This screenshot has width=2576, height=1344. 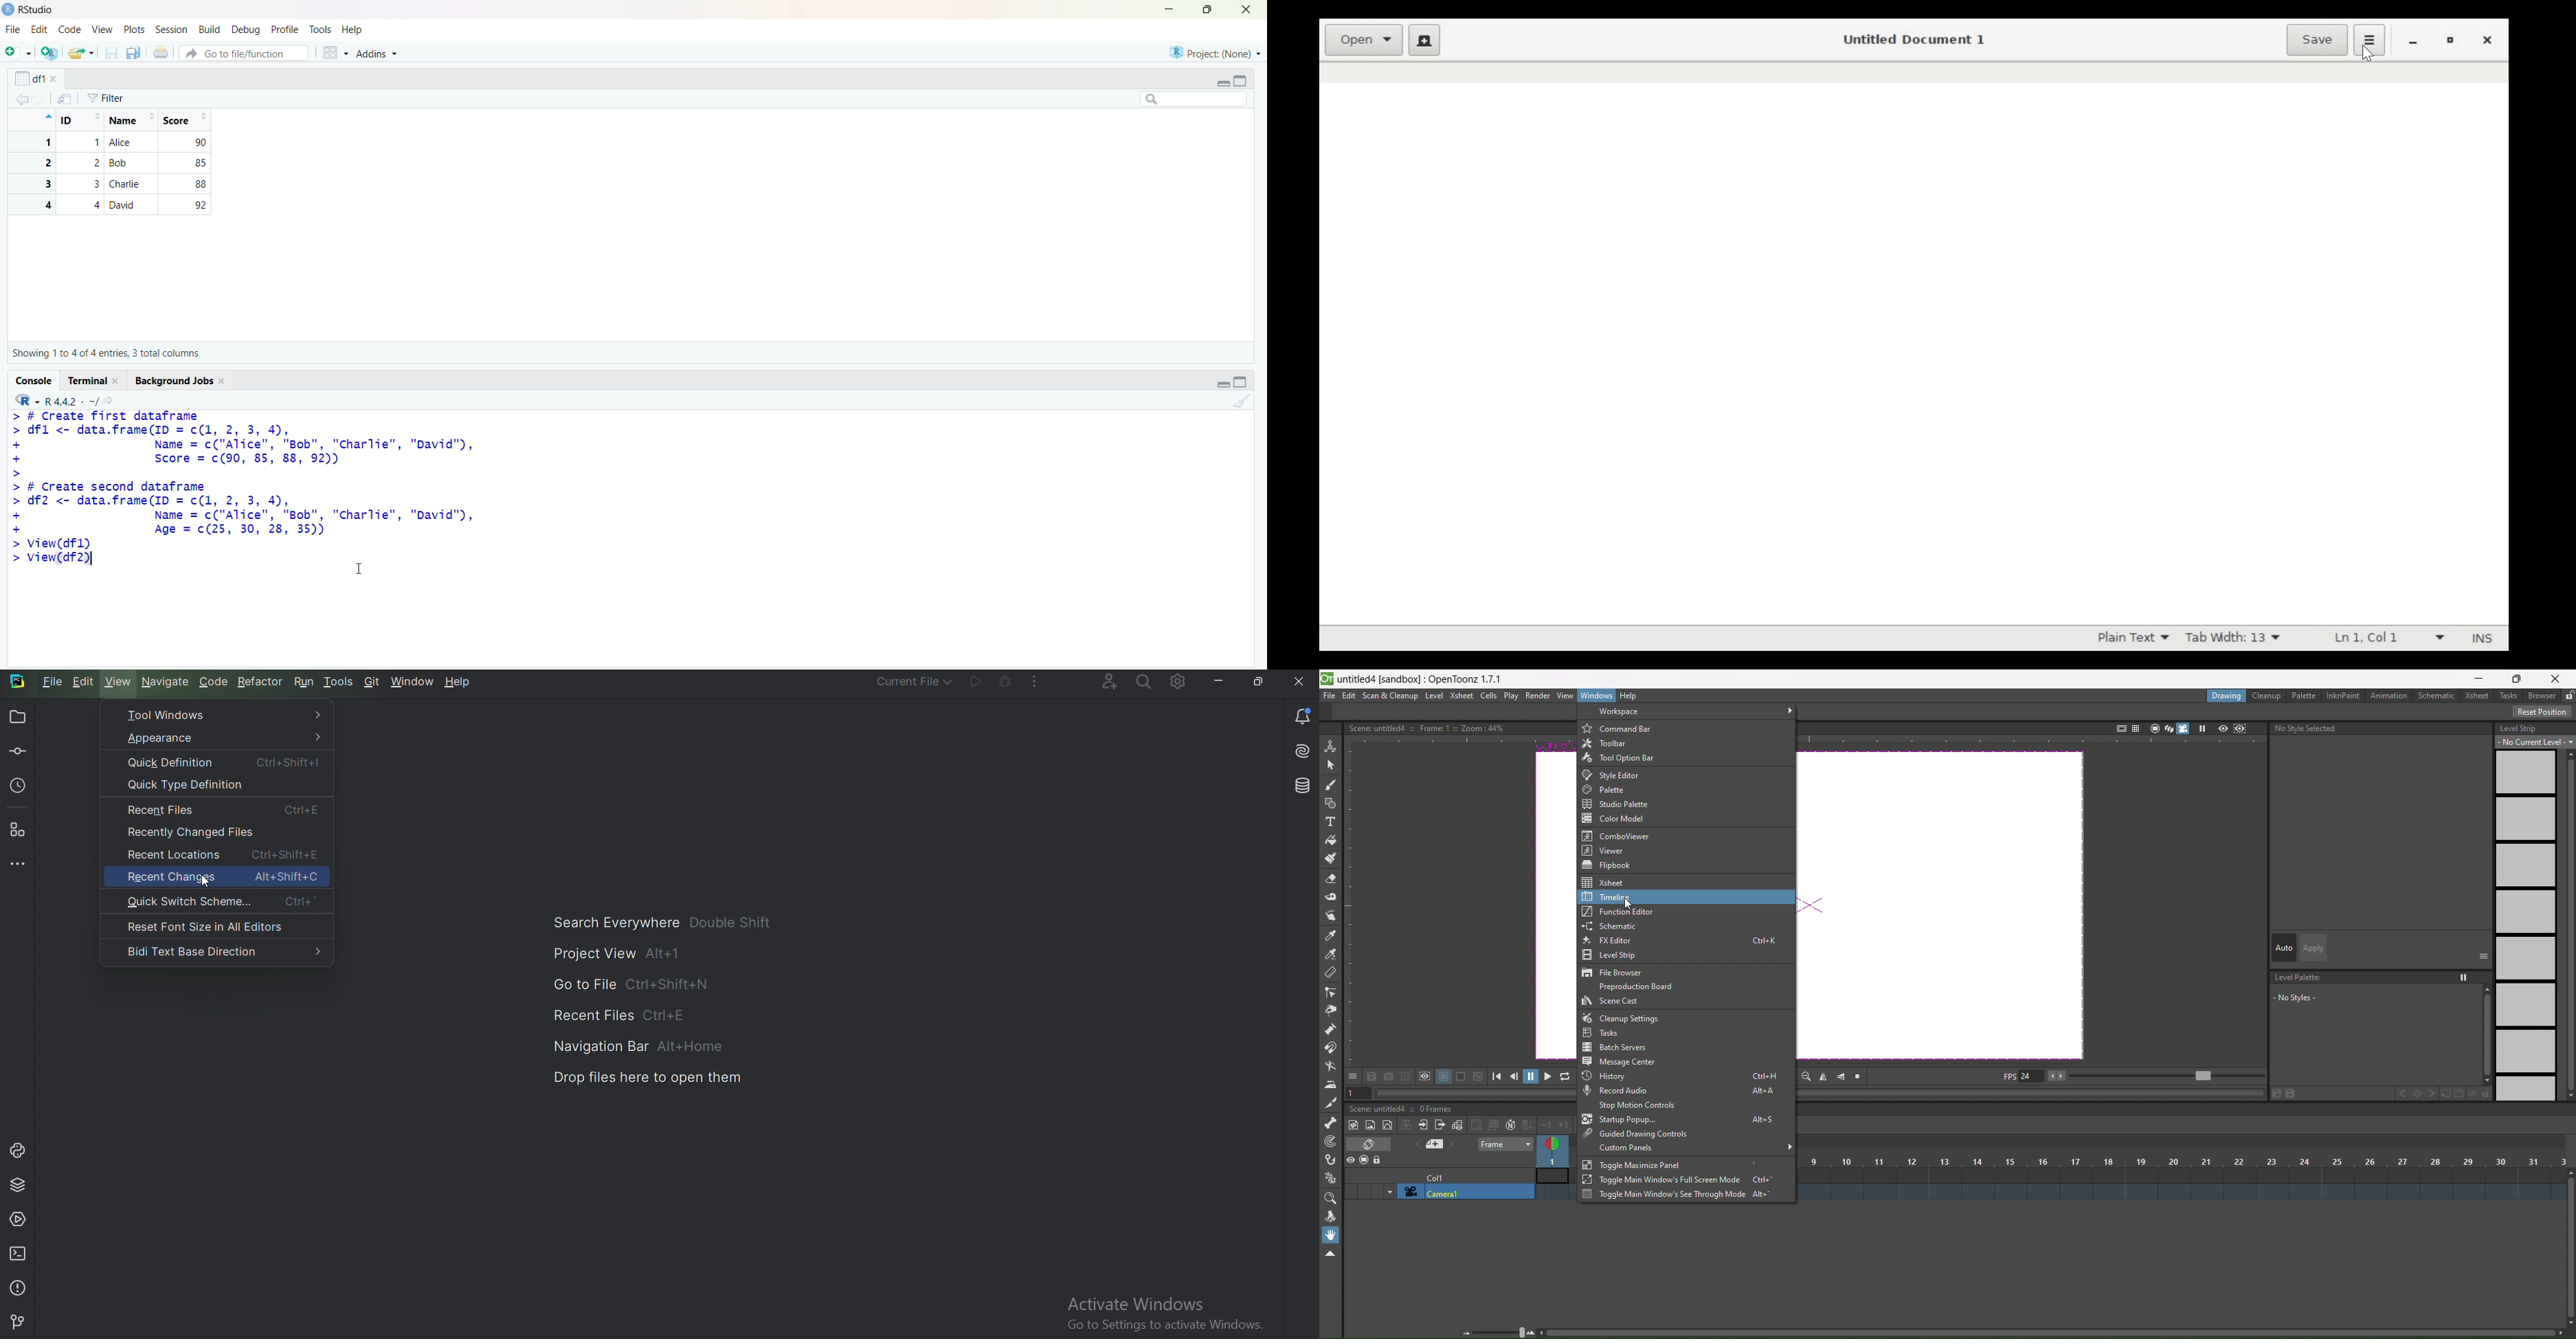 I want to click on text, so click(x=2308, y=728).